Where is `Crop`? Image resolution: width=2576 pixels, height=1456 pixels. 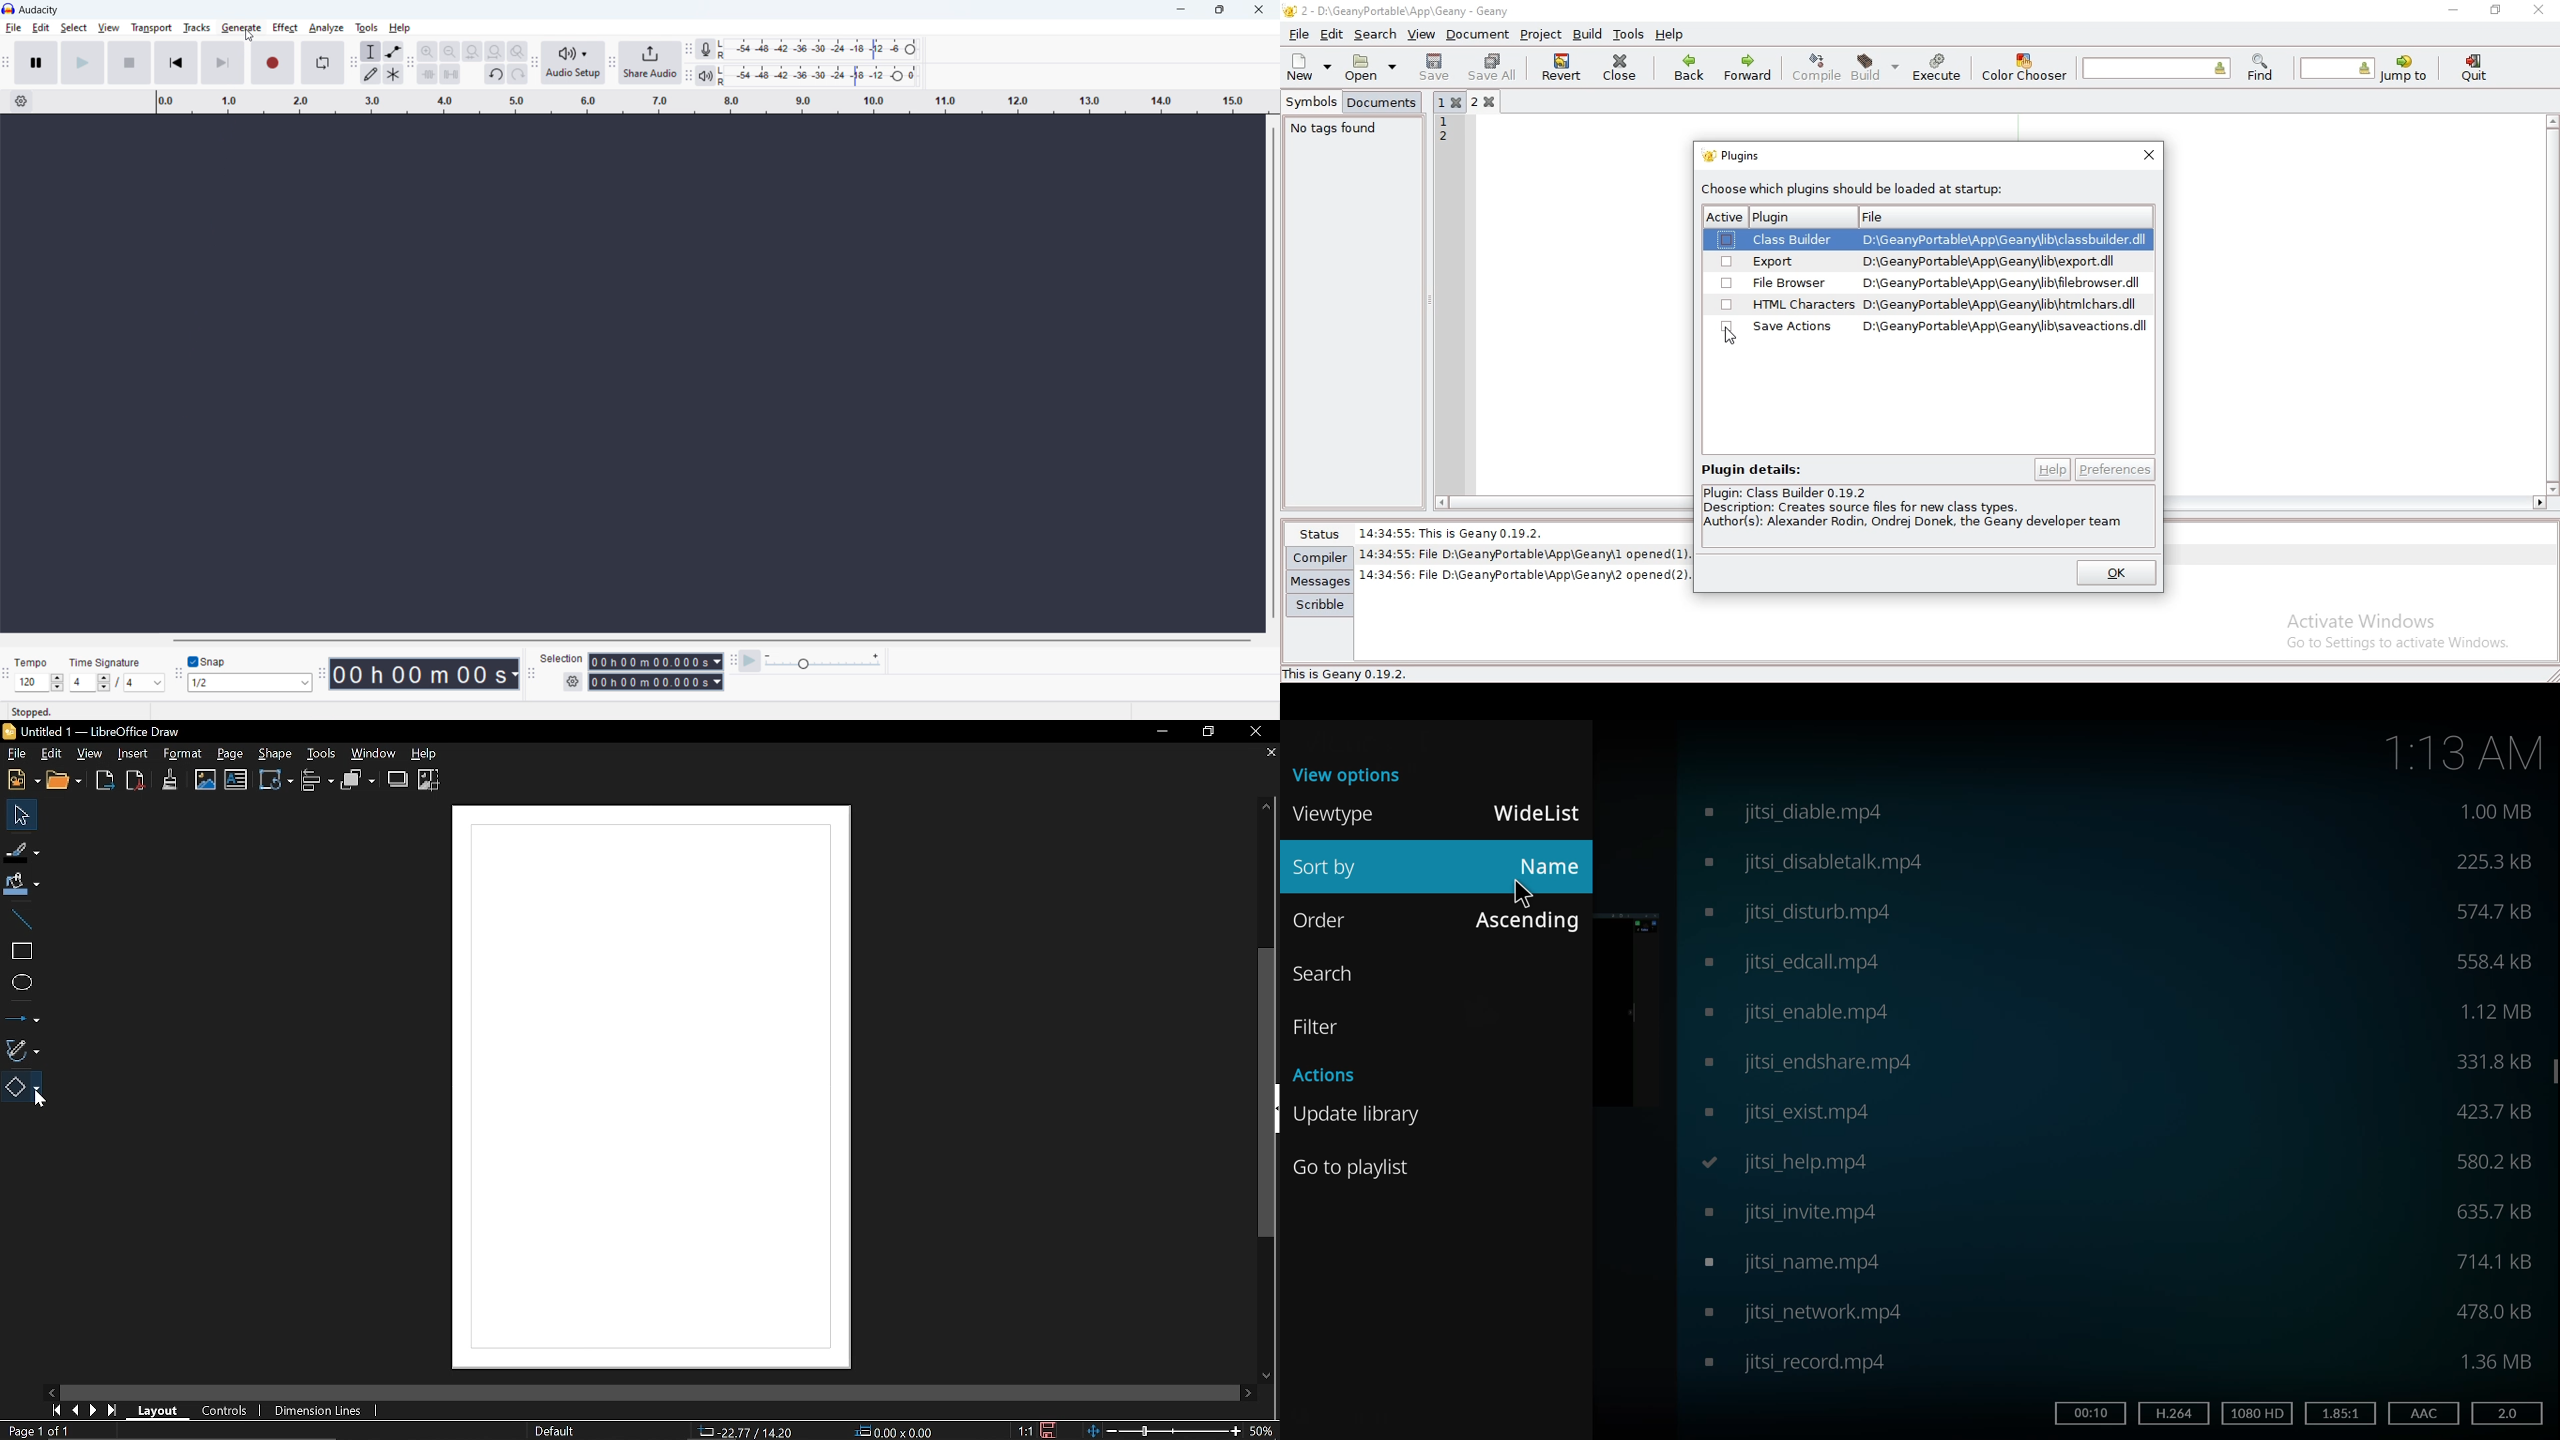 Crop is located at coordinates (429, 780).